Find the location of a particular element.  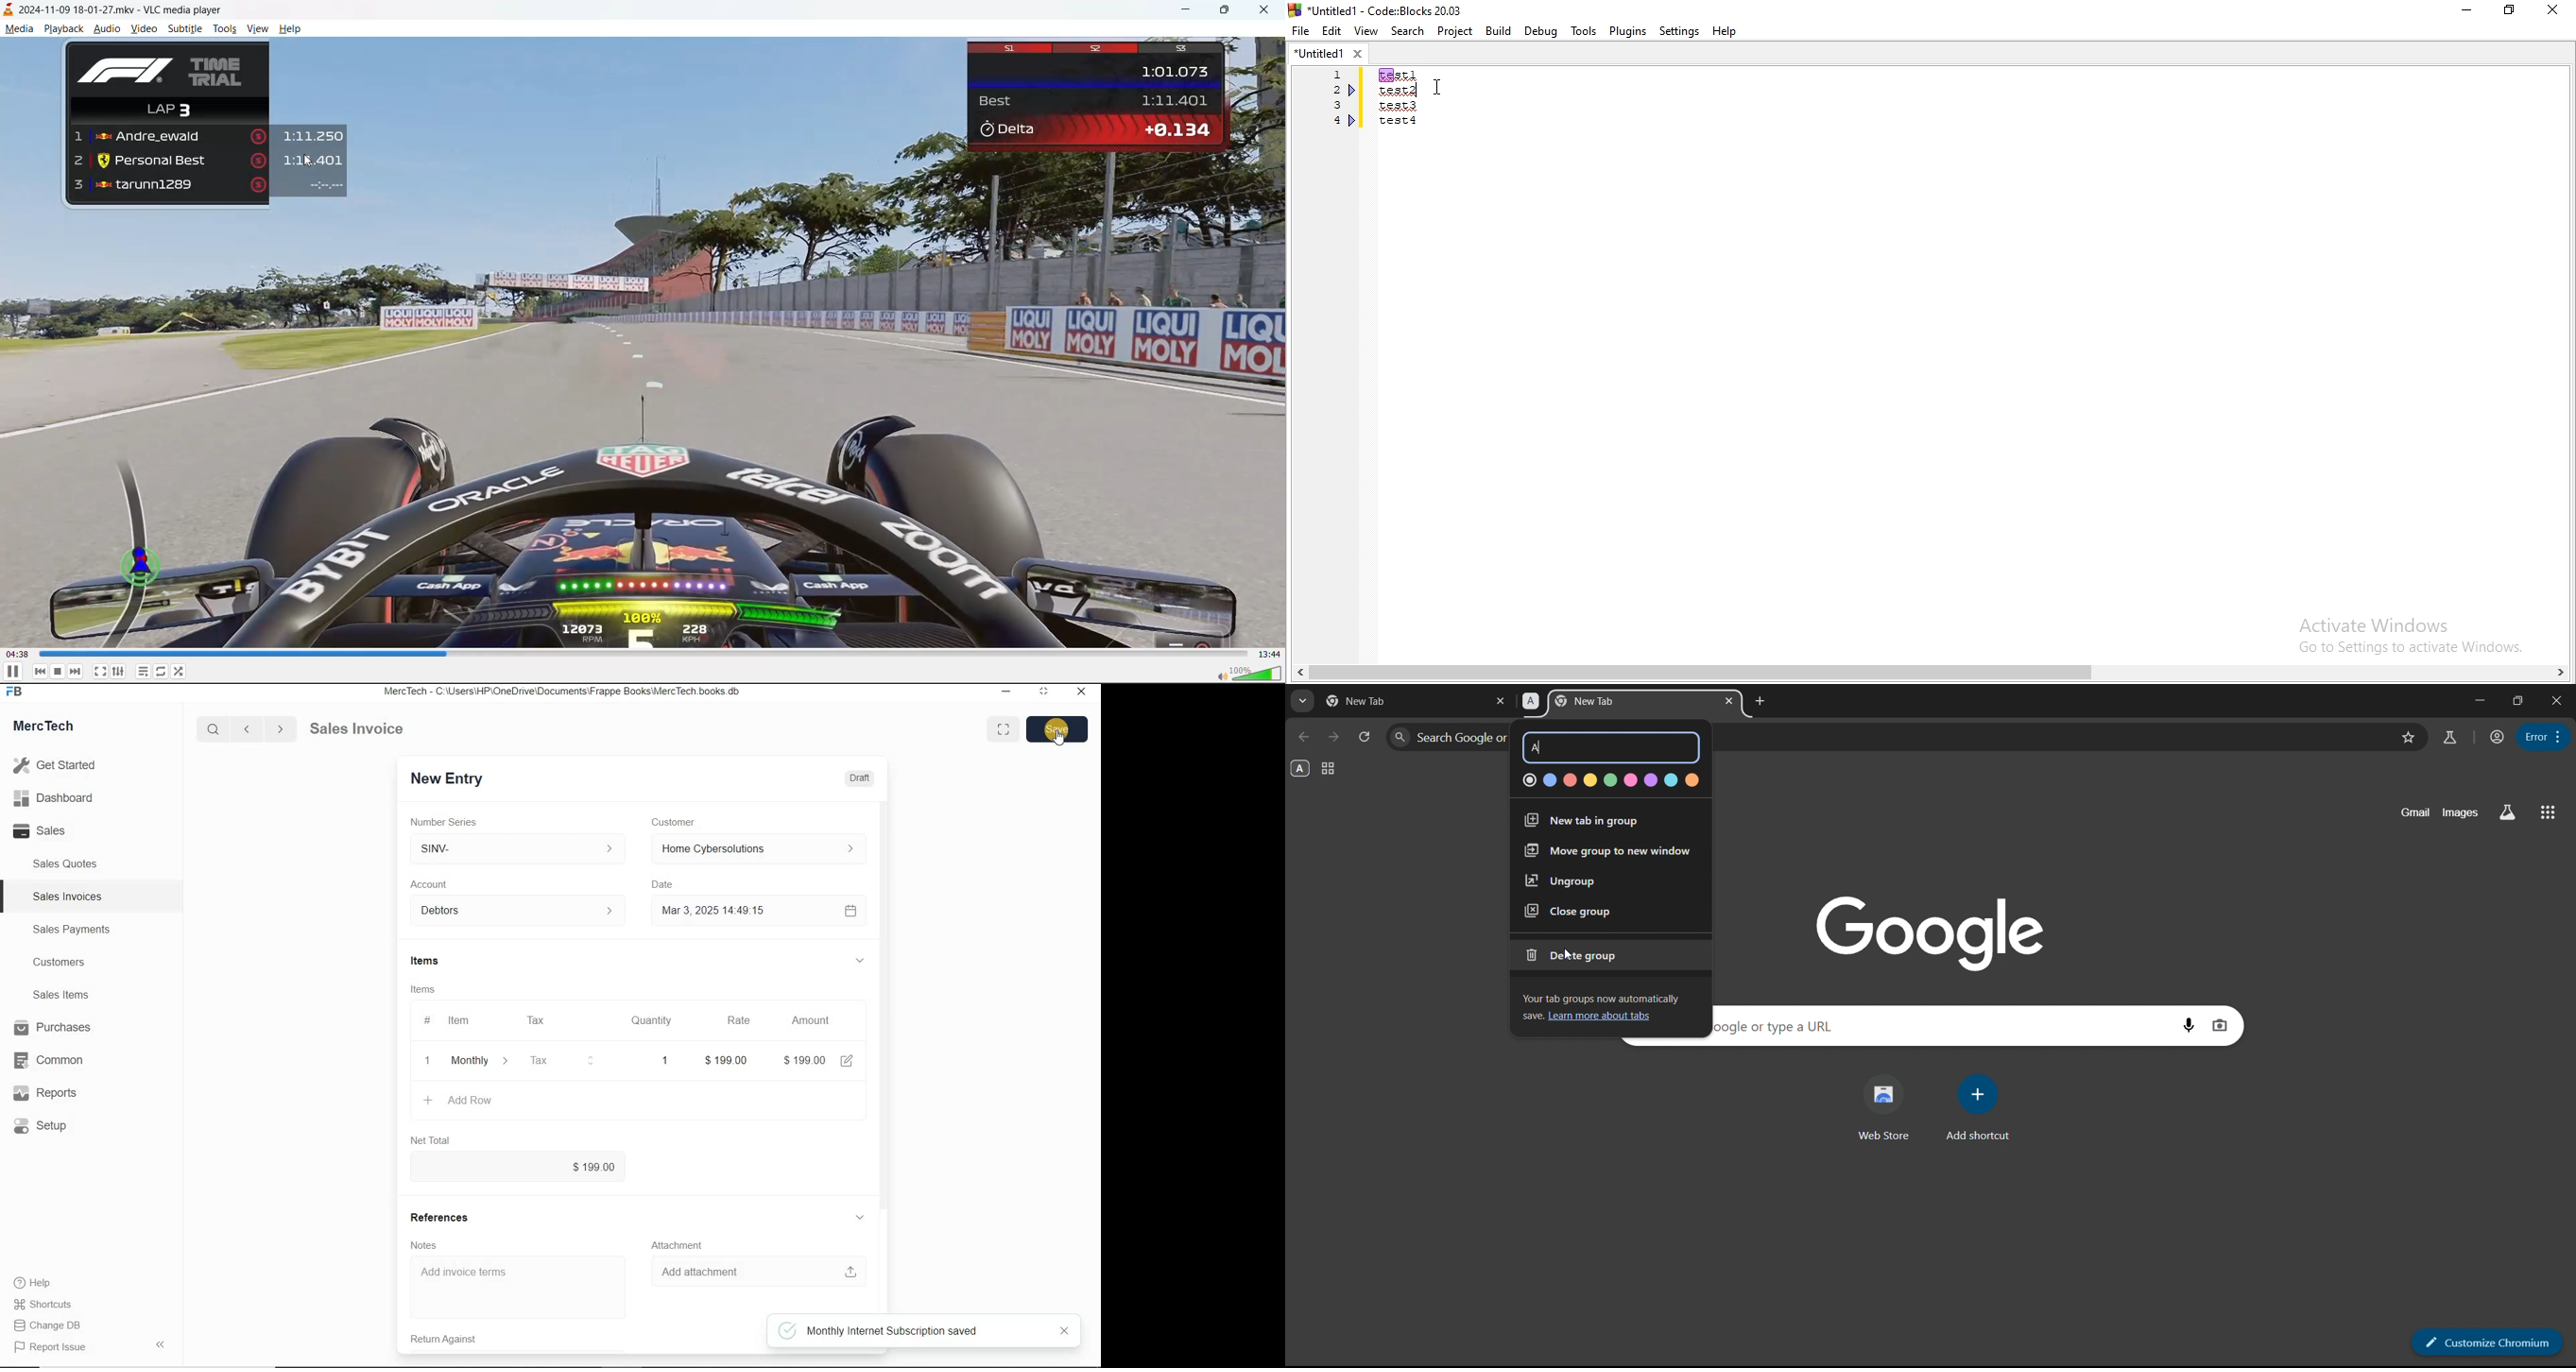

Items is located at coordinates (432, 962).